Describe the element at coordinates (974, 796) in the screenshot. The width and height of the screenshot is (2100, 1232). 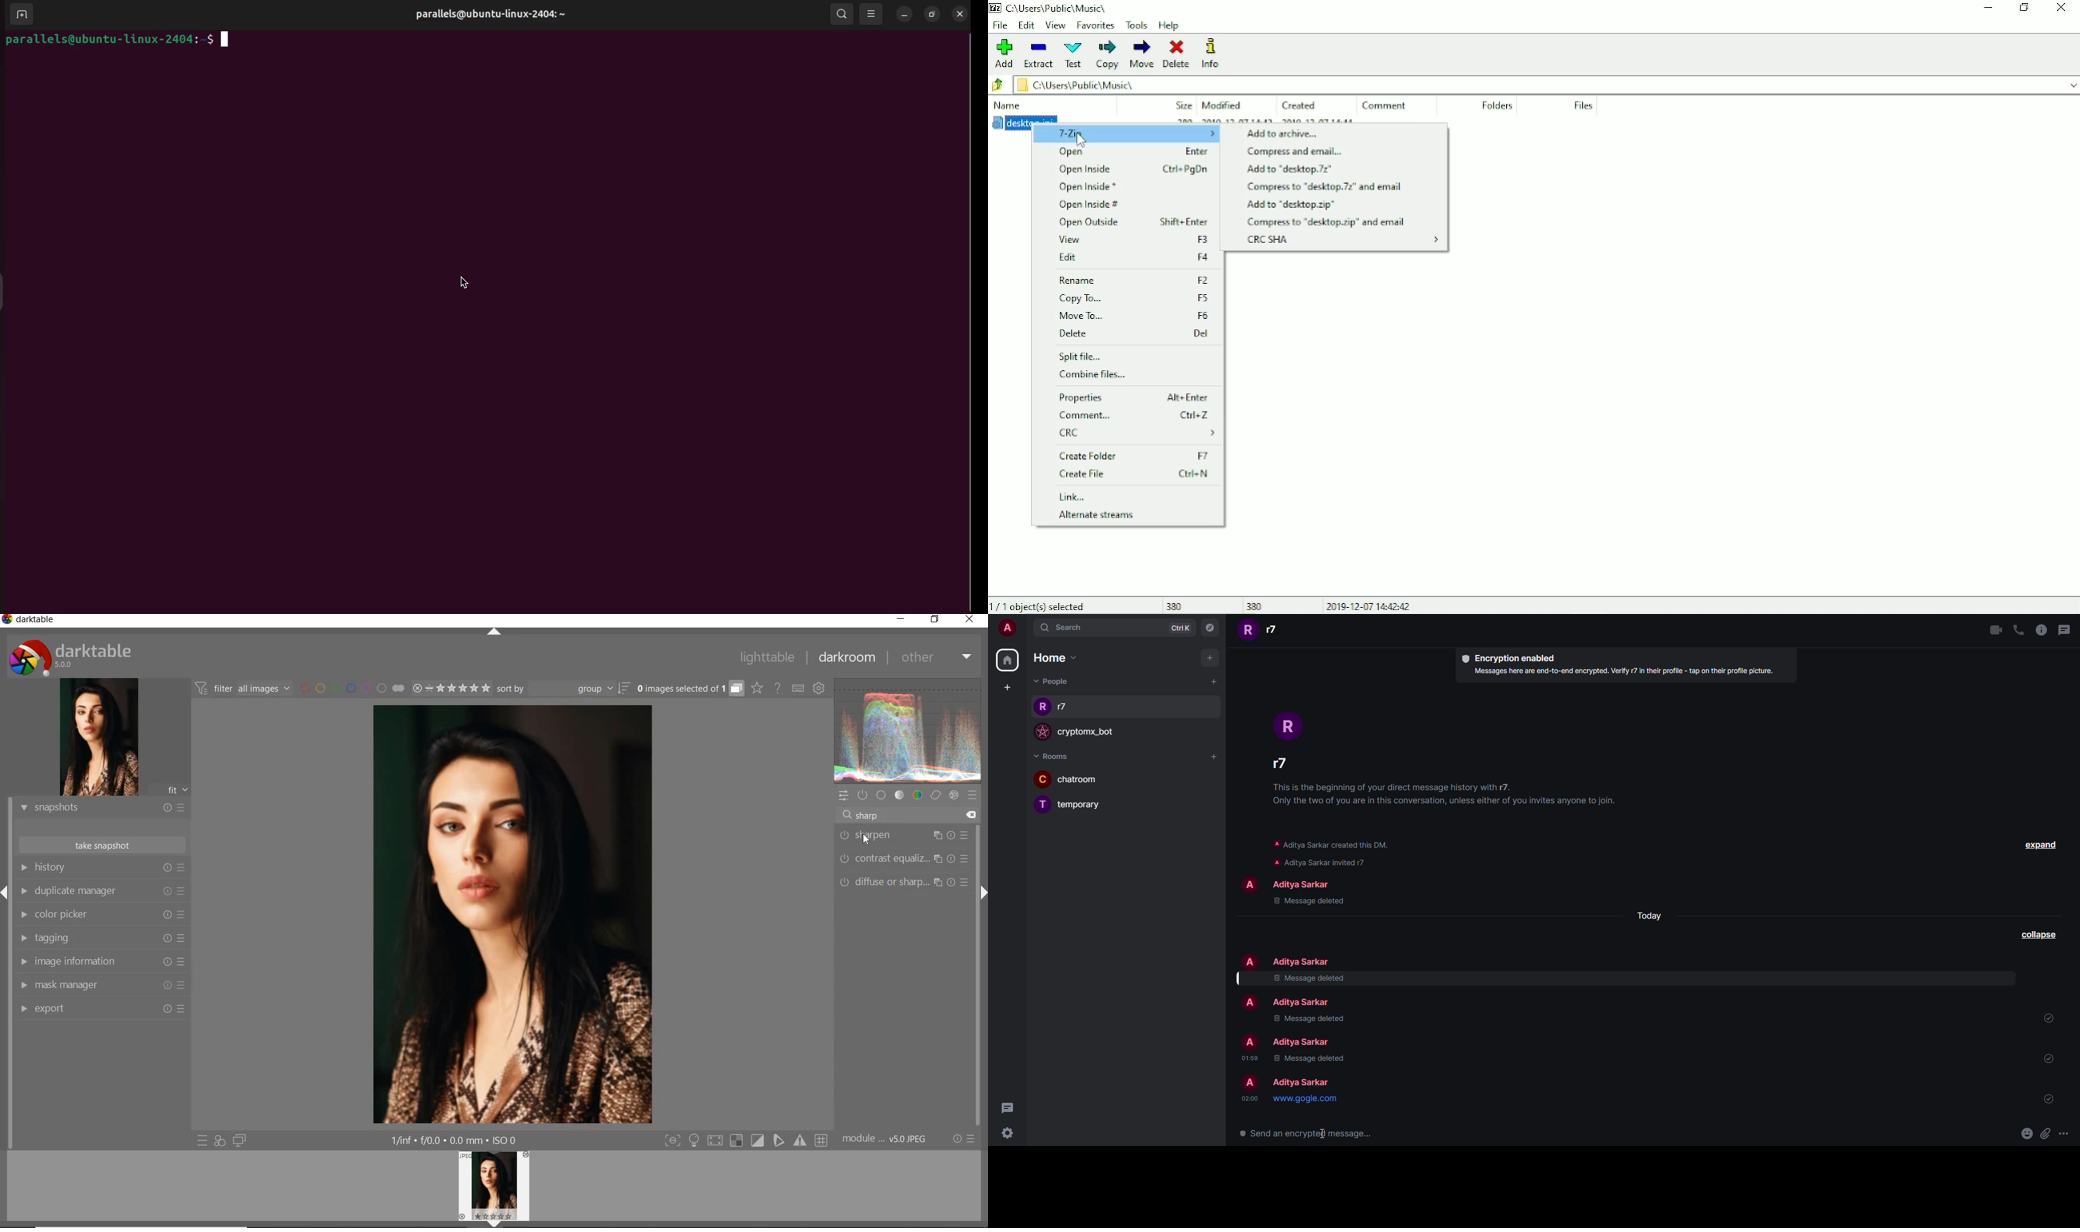
I see `presets` at that location.